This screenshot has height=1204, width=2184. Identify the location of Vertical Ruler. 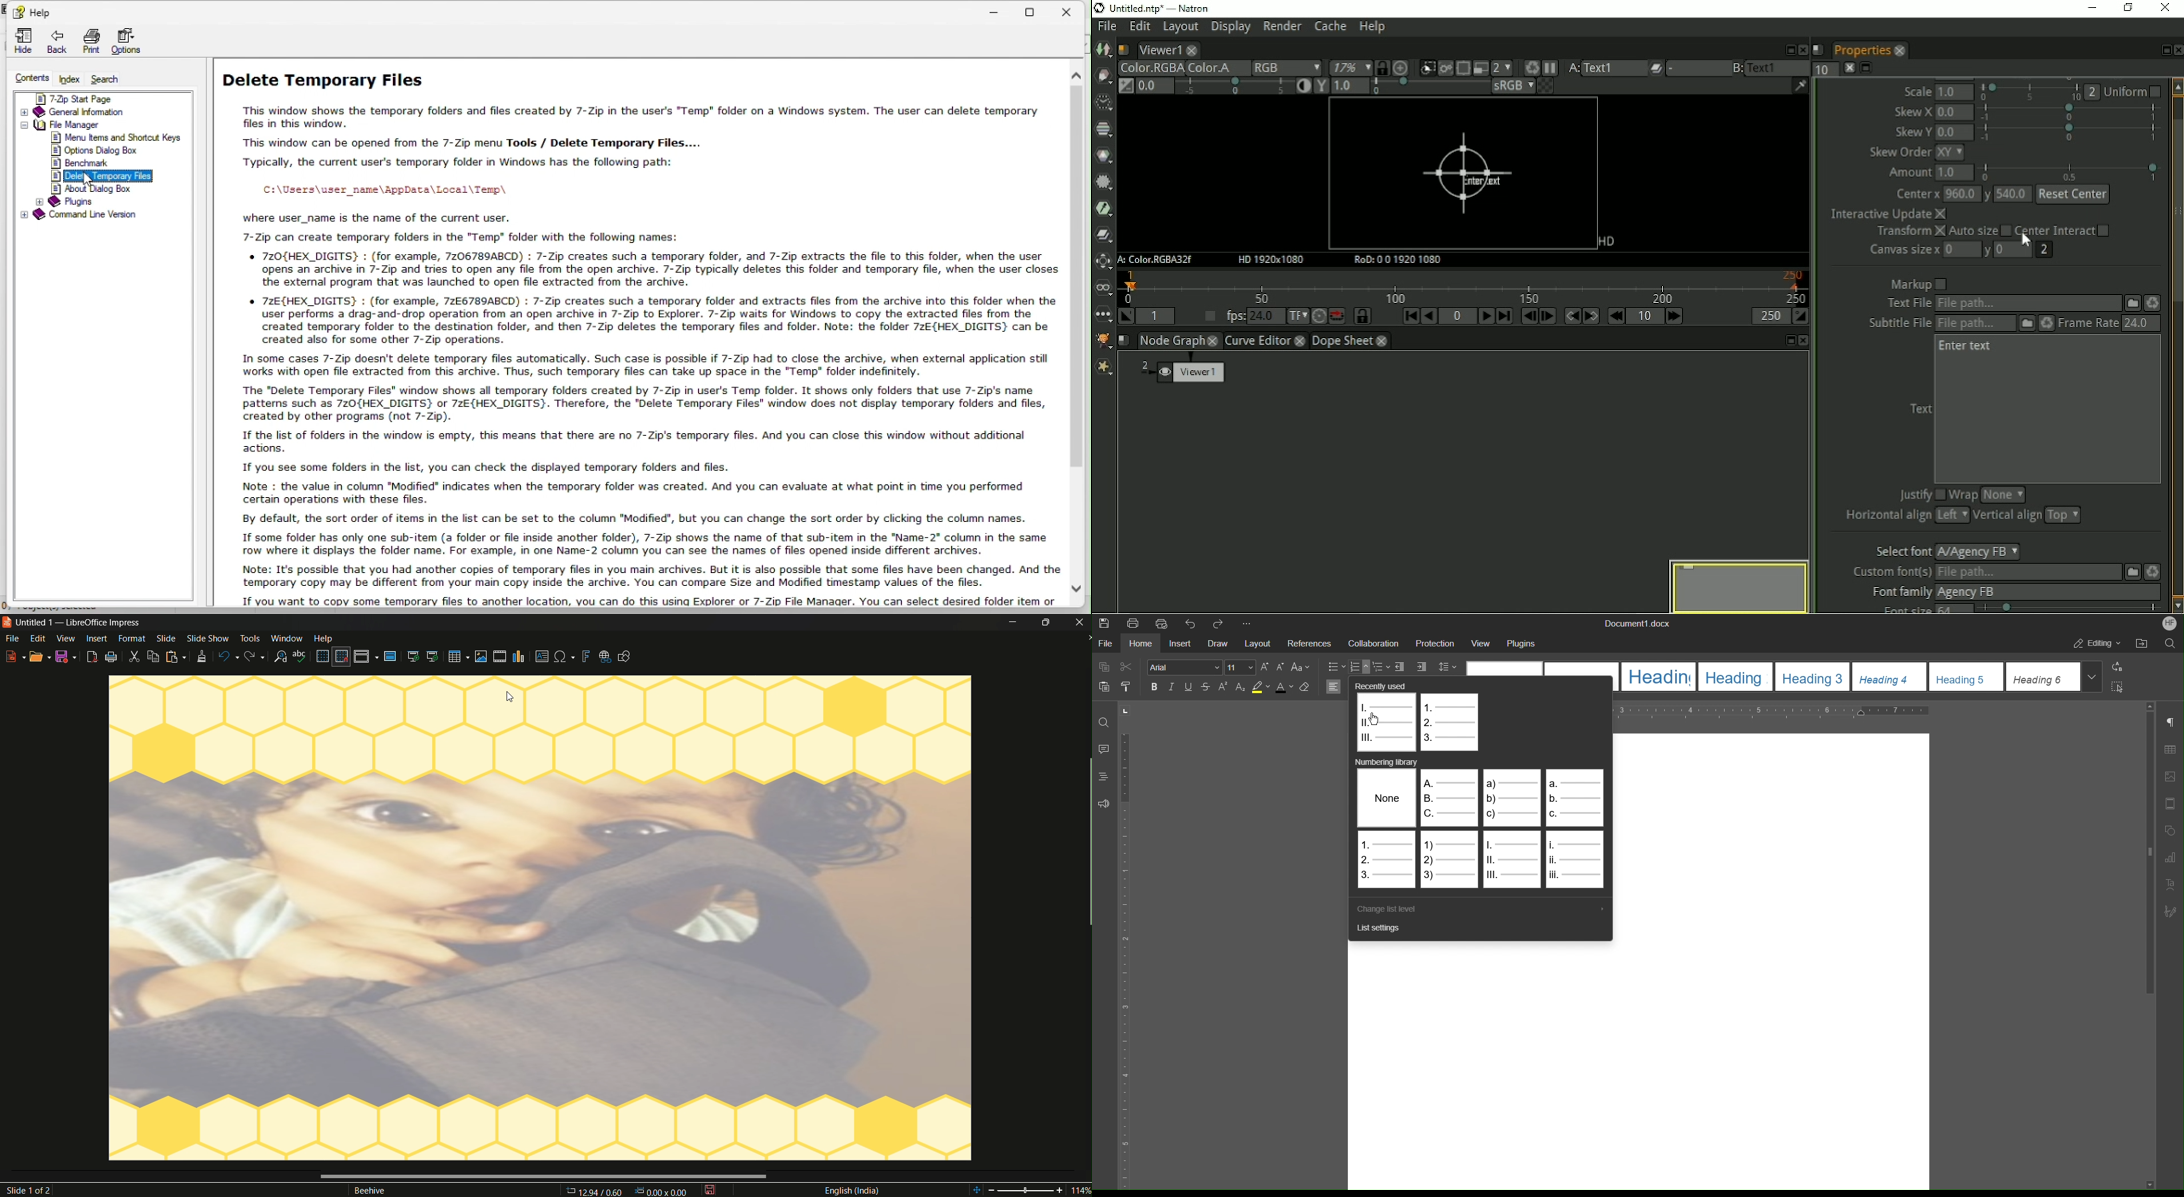
(1130, 946).